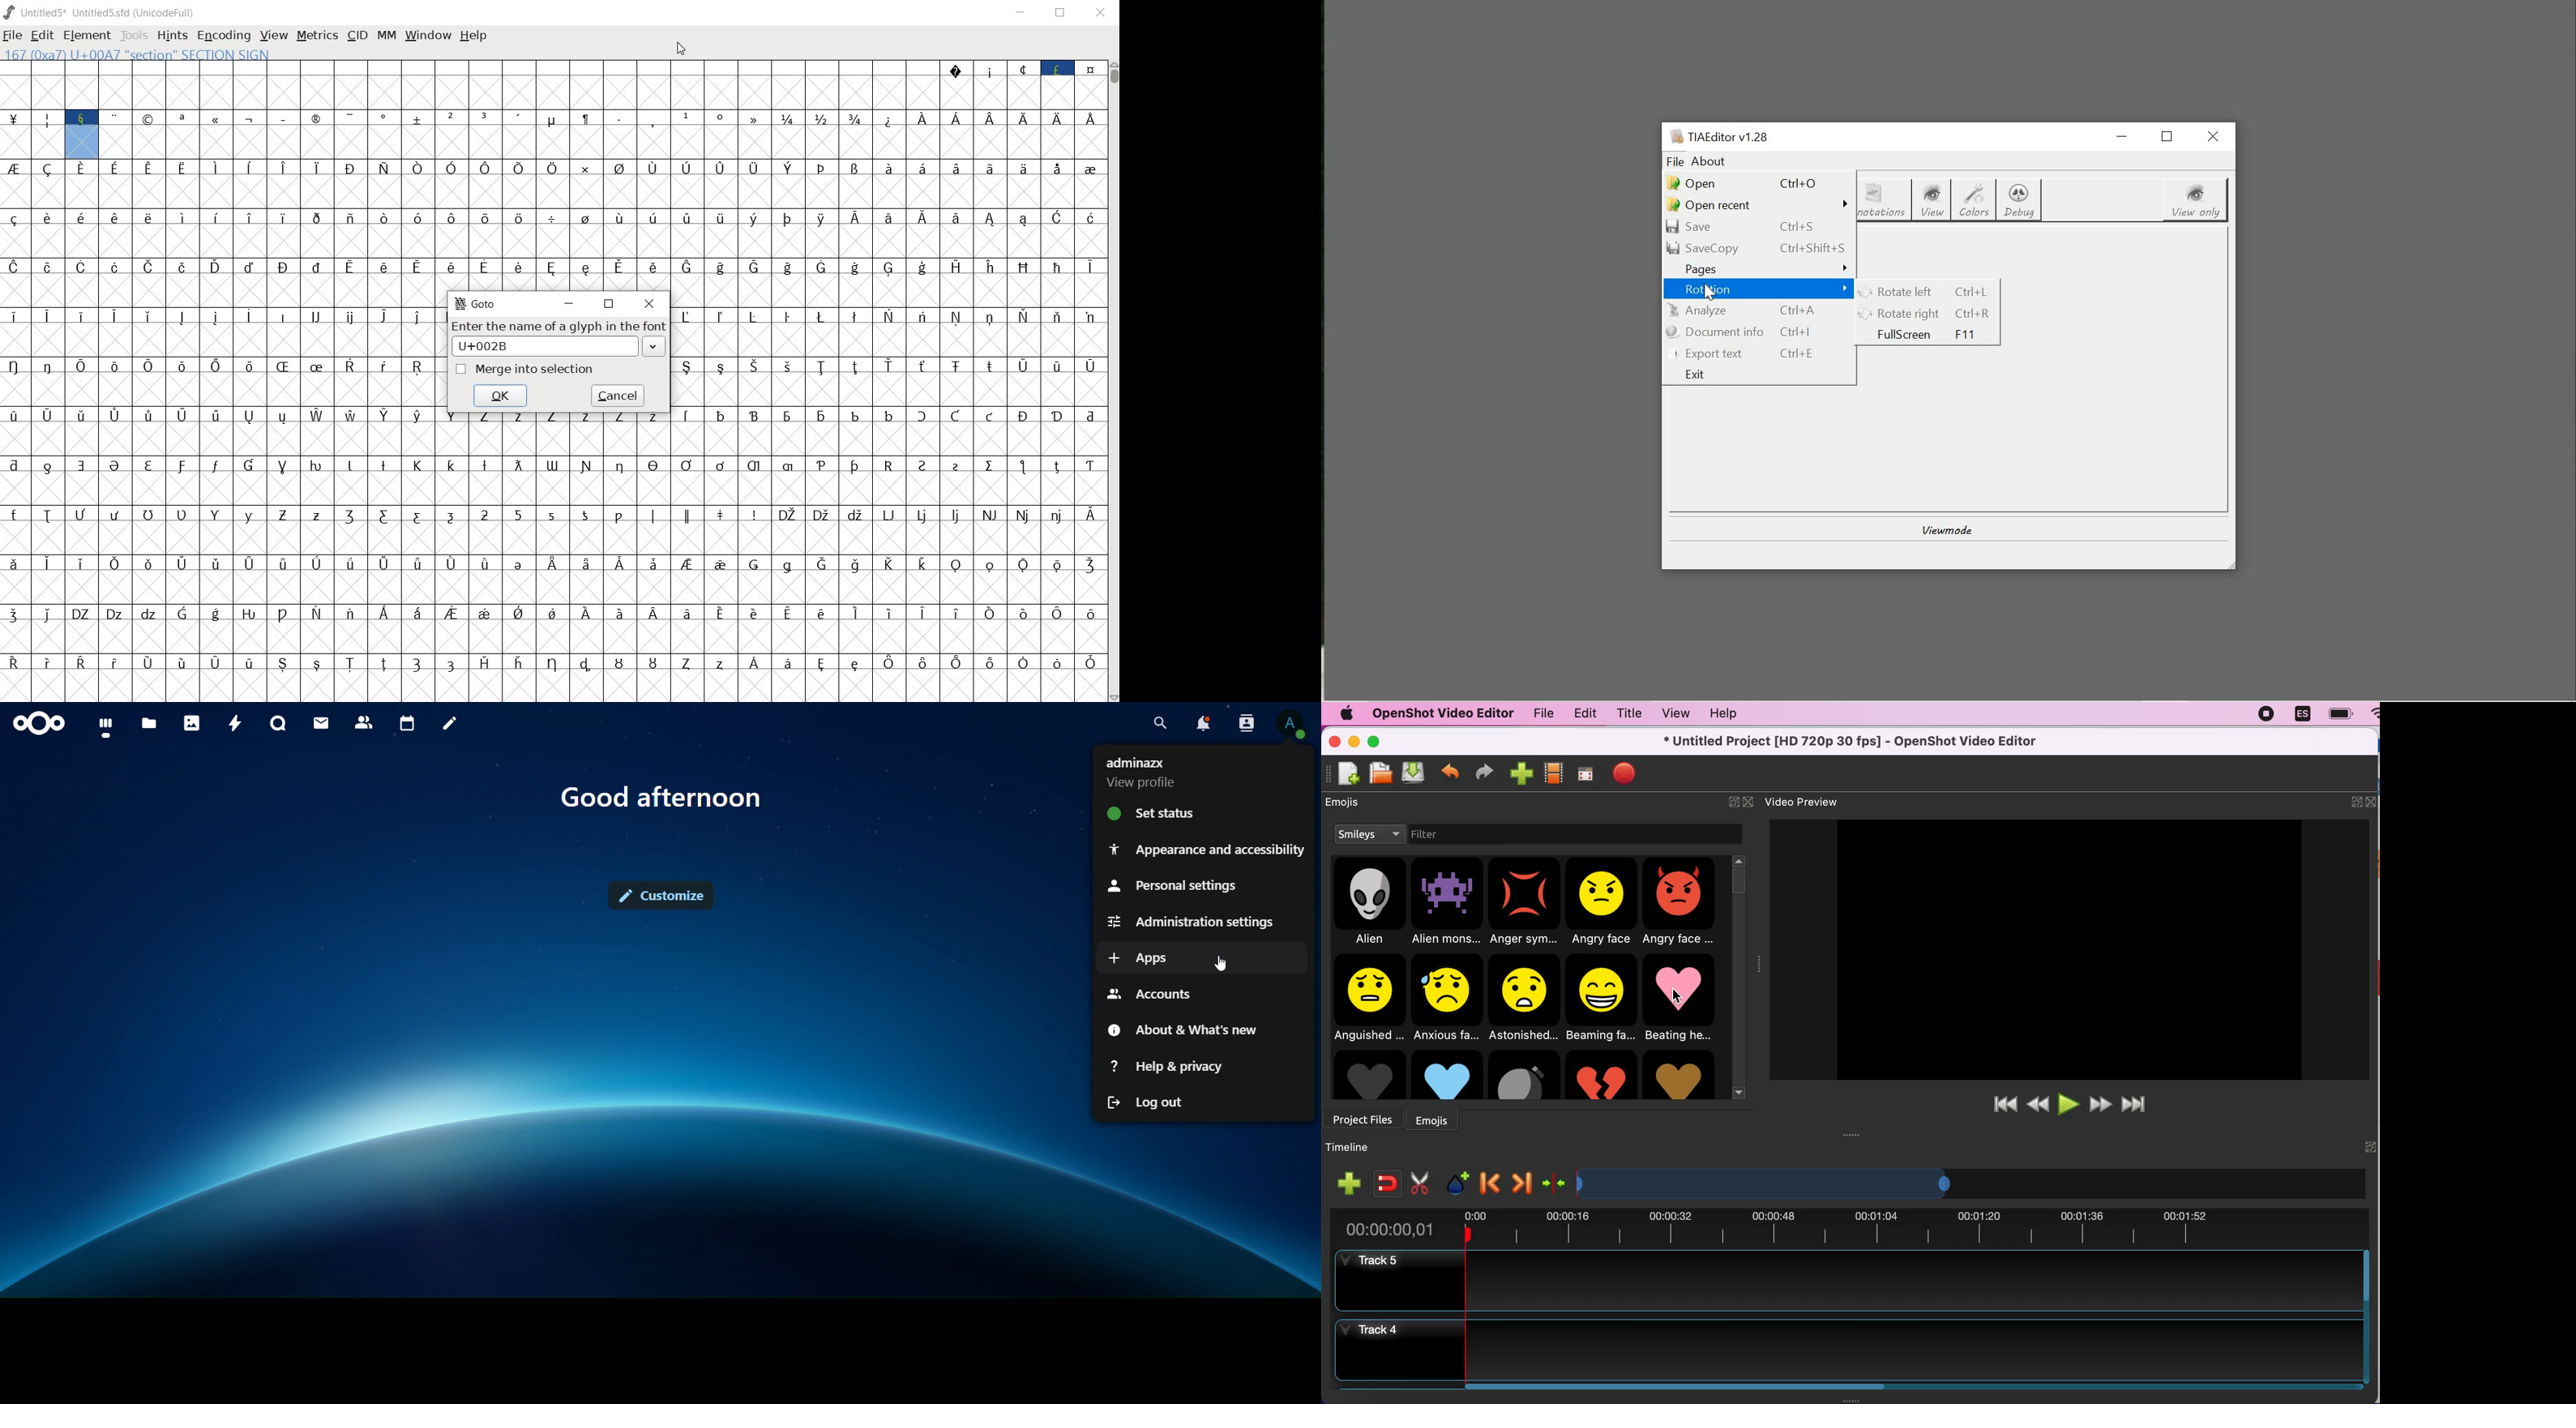  Describe the element at coordinates (1192, 922) in the screenshot. I see `administration settings` at that location.